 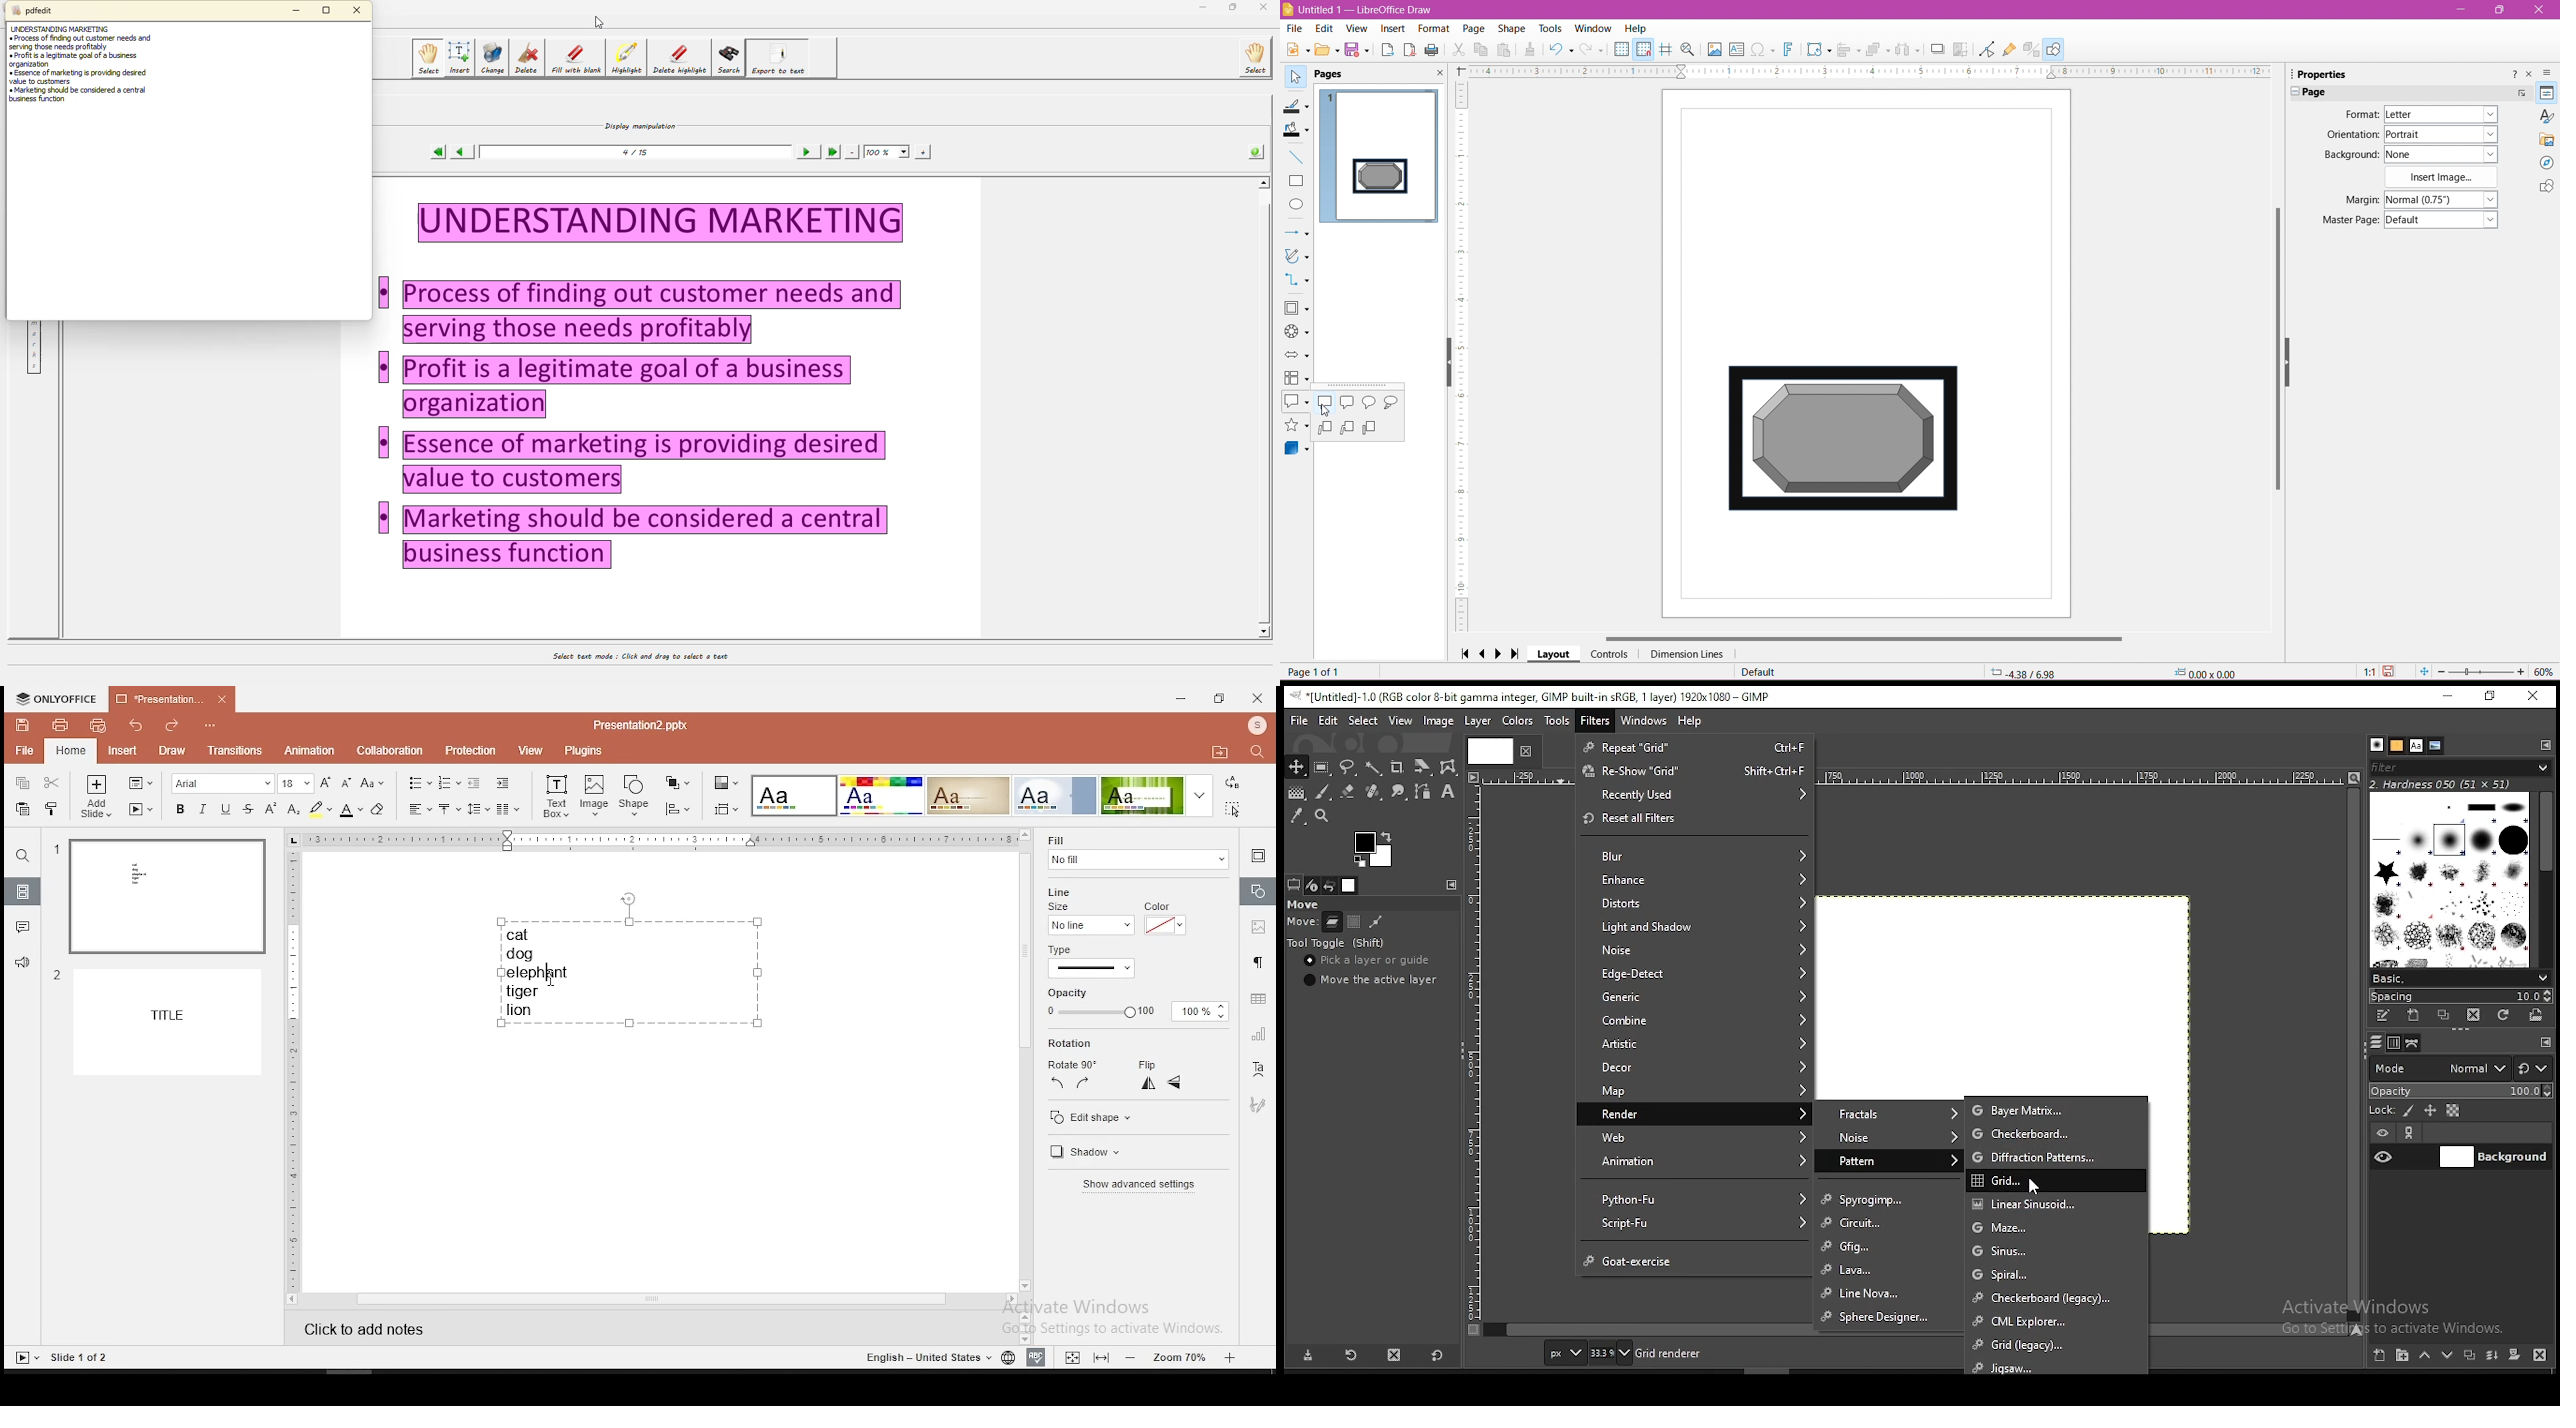 What do you see at coordinates (1595, 27) in the screenshot?
I see `Window` at bounding box center [1595, 27].